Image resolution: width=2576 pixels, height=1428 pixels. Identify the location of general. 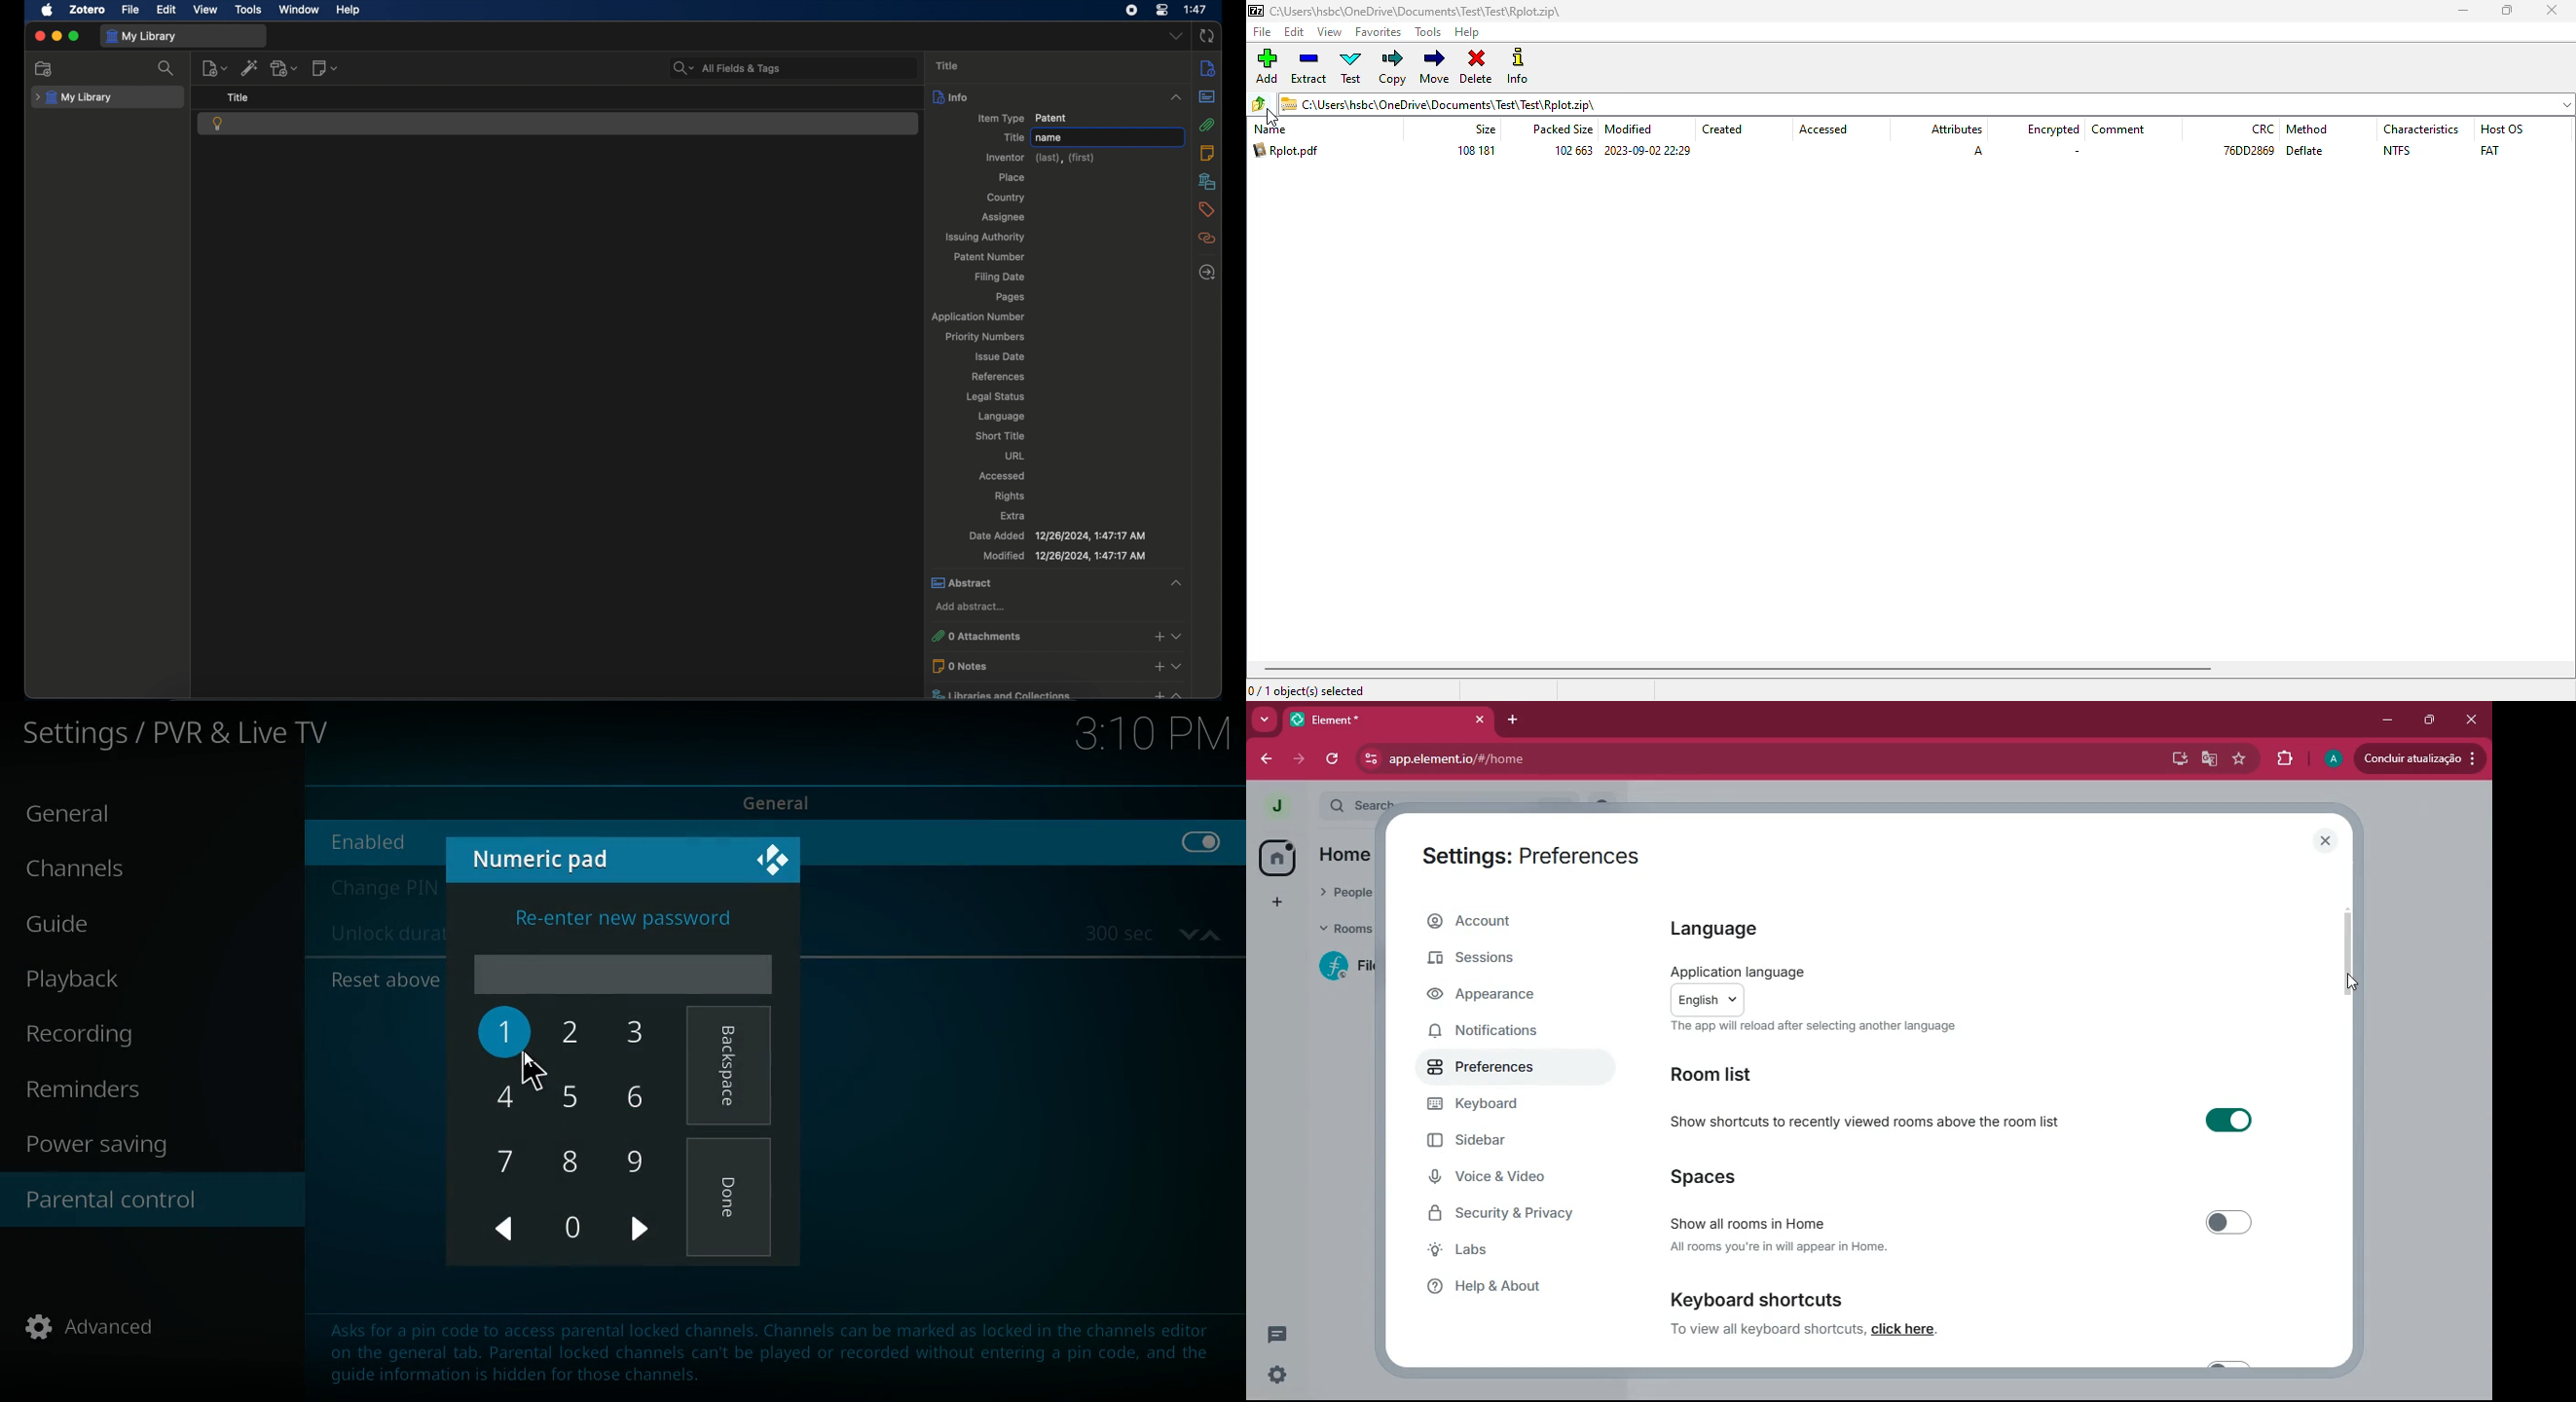
(792, 800).